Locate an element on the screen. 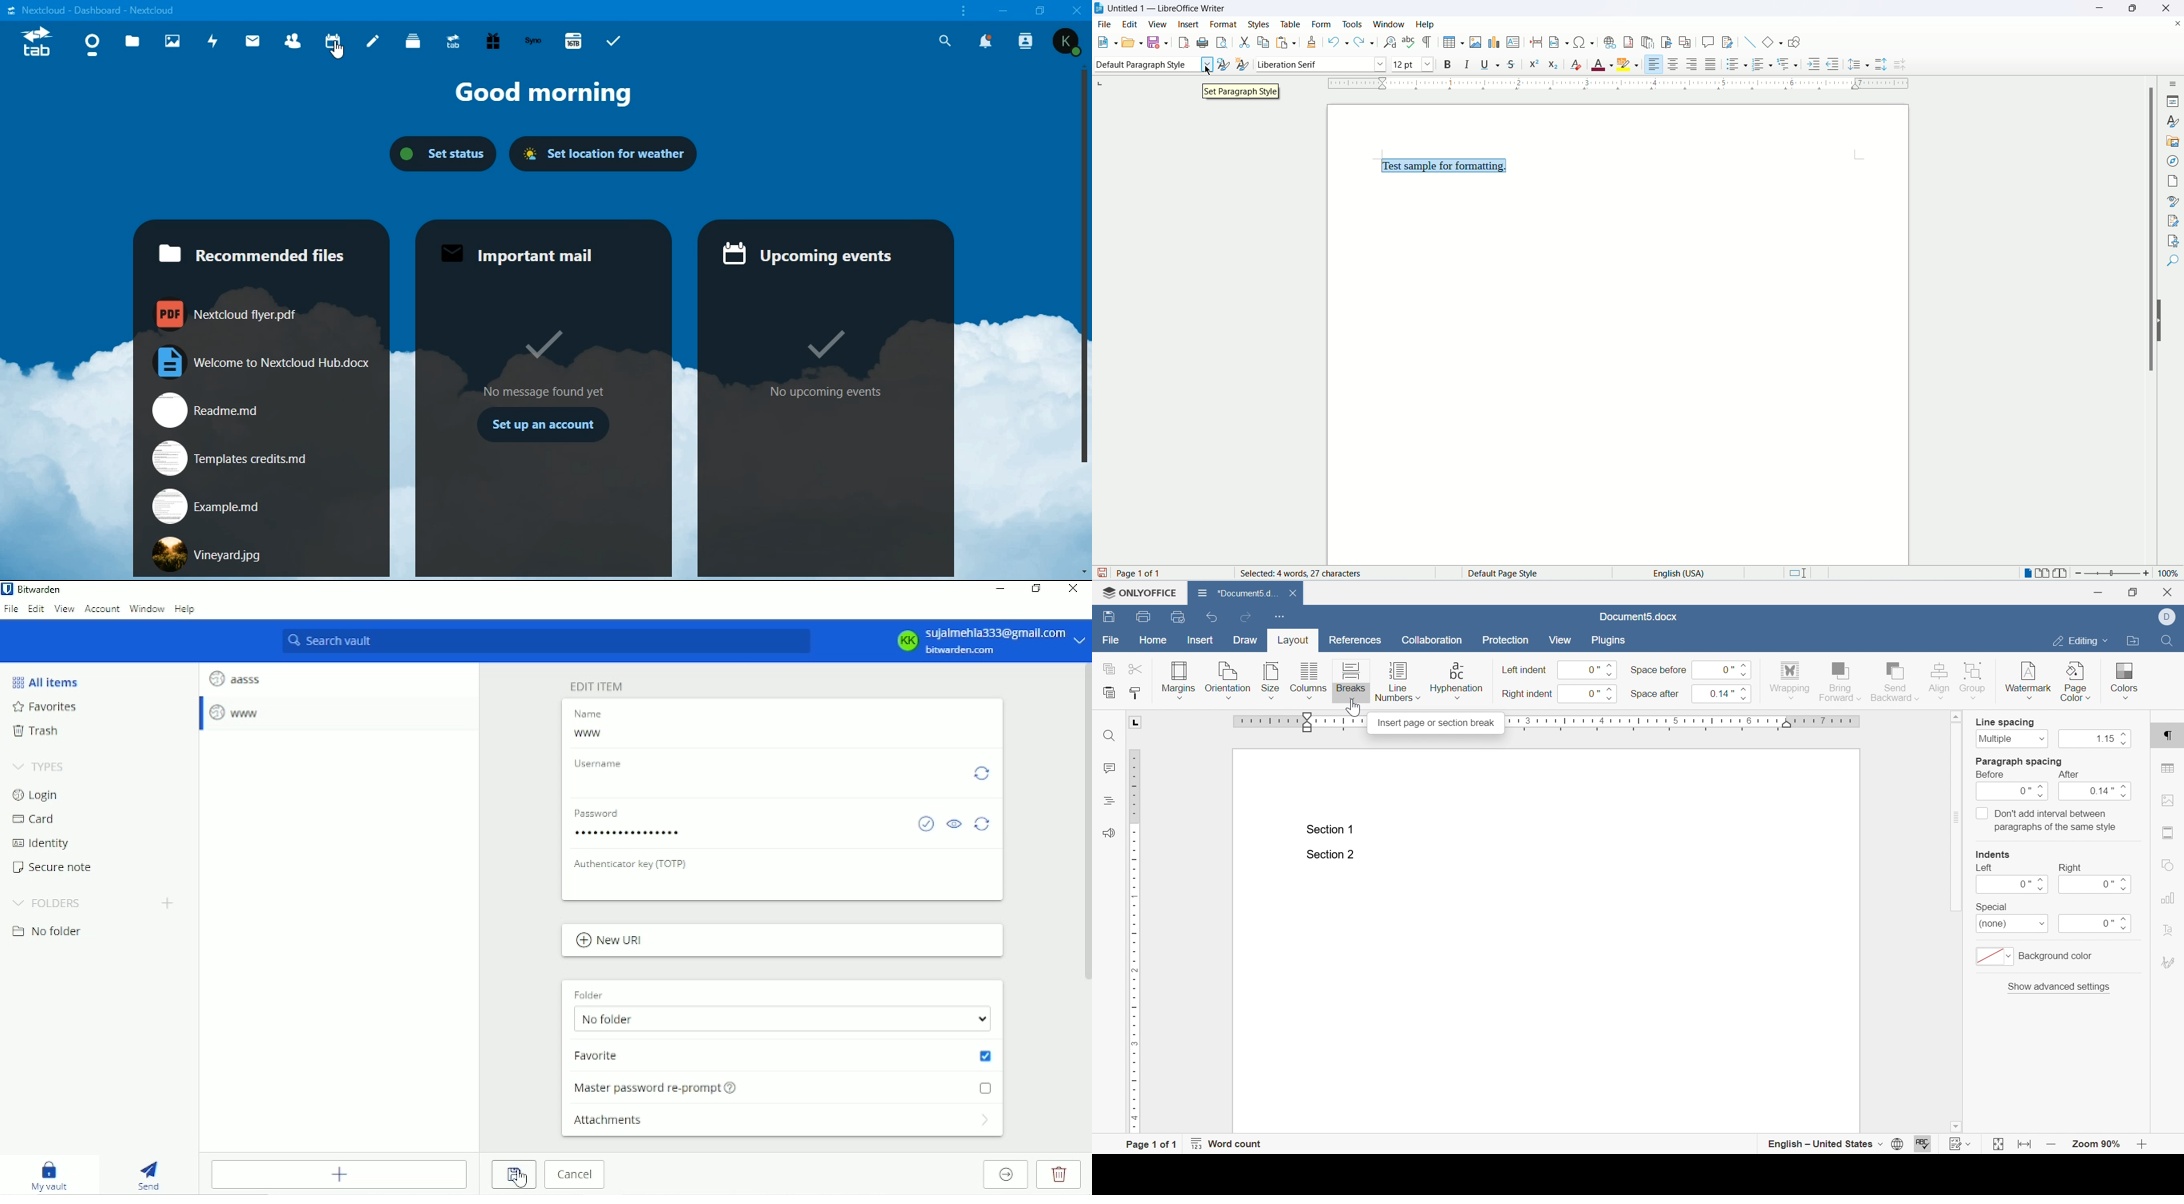  page color is located at coordinates (2077, 682).